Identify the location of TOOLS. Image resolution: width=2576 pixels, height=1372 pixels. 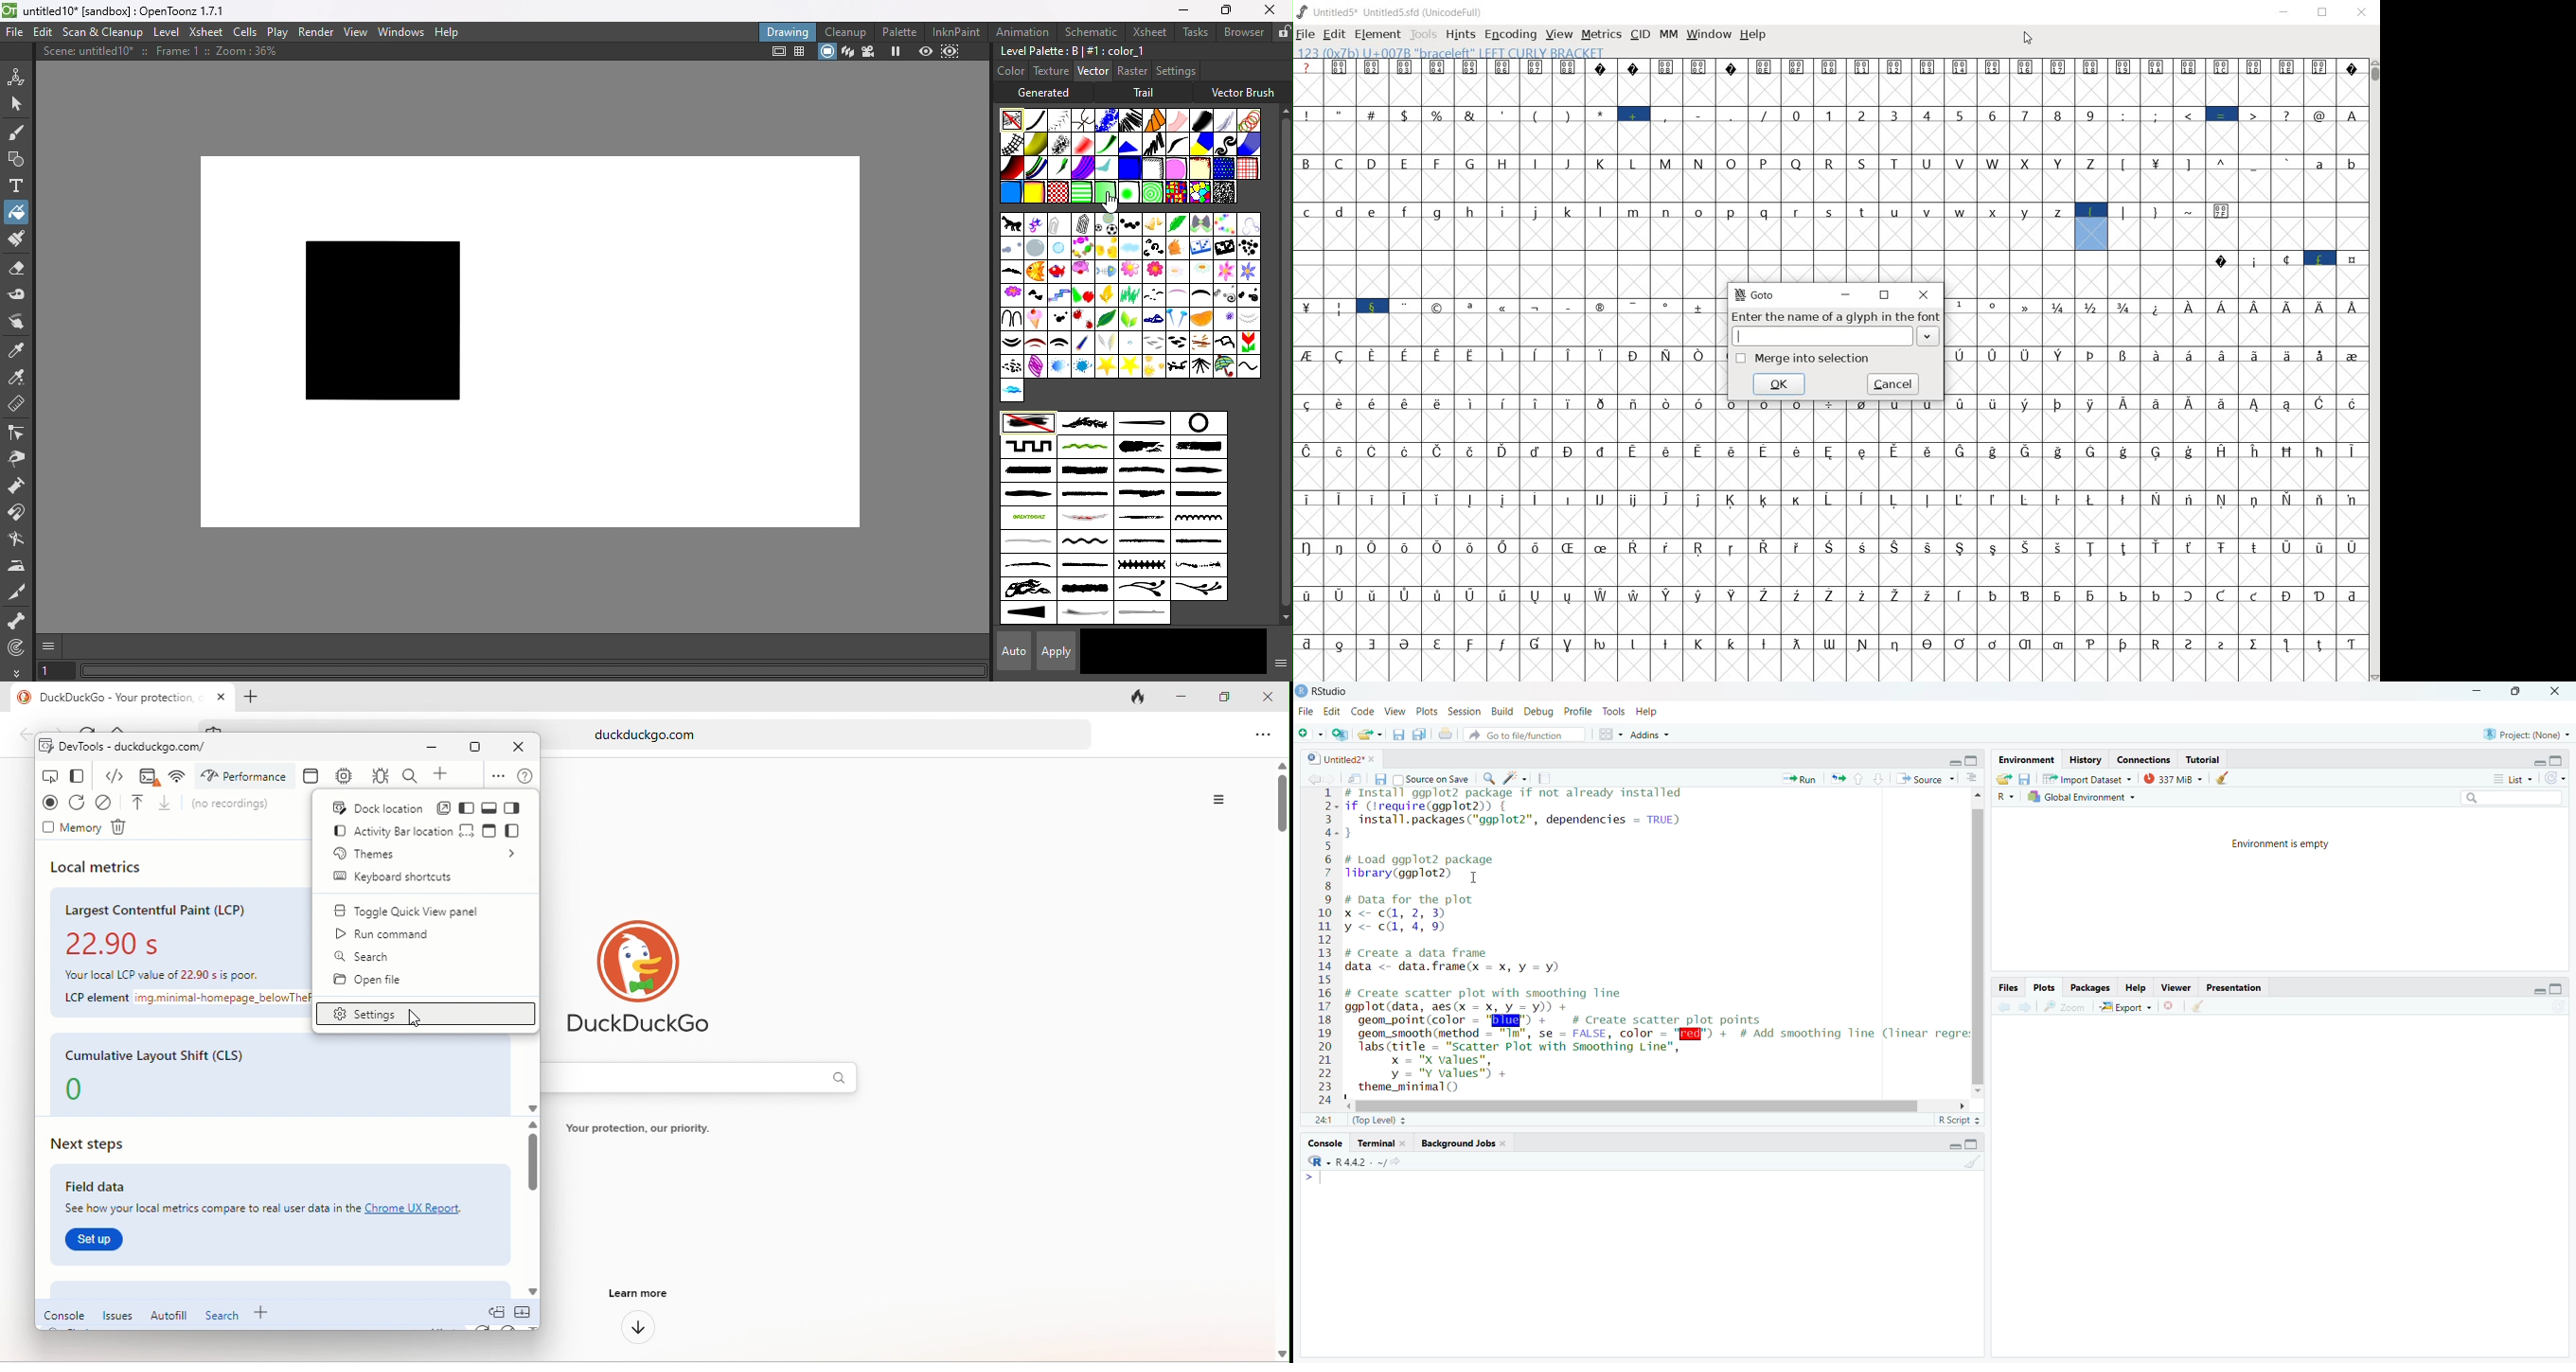
(1422, 35).